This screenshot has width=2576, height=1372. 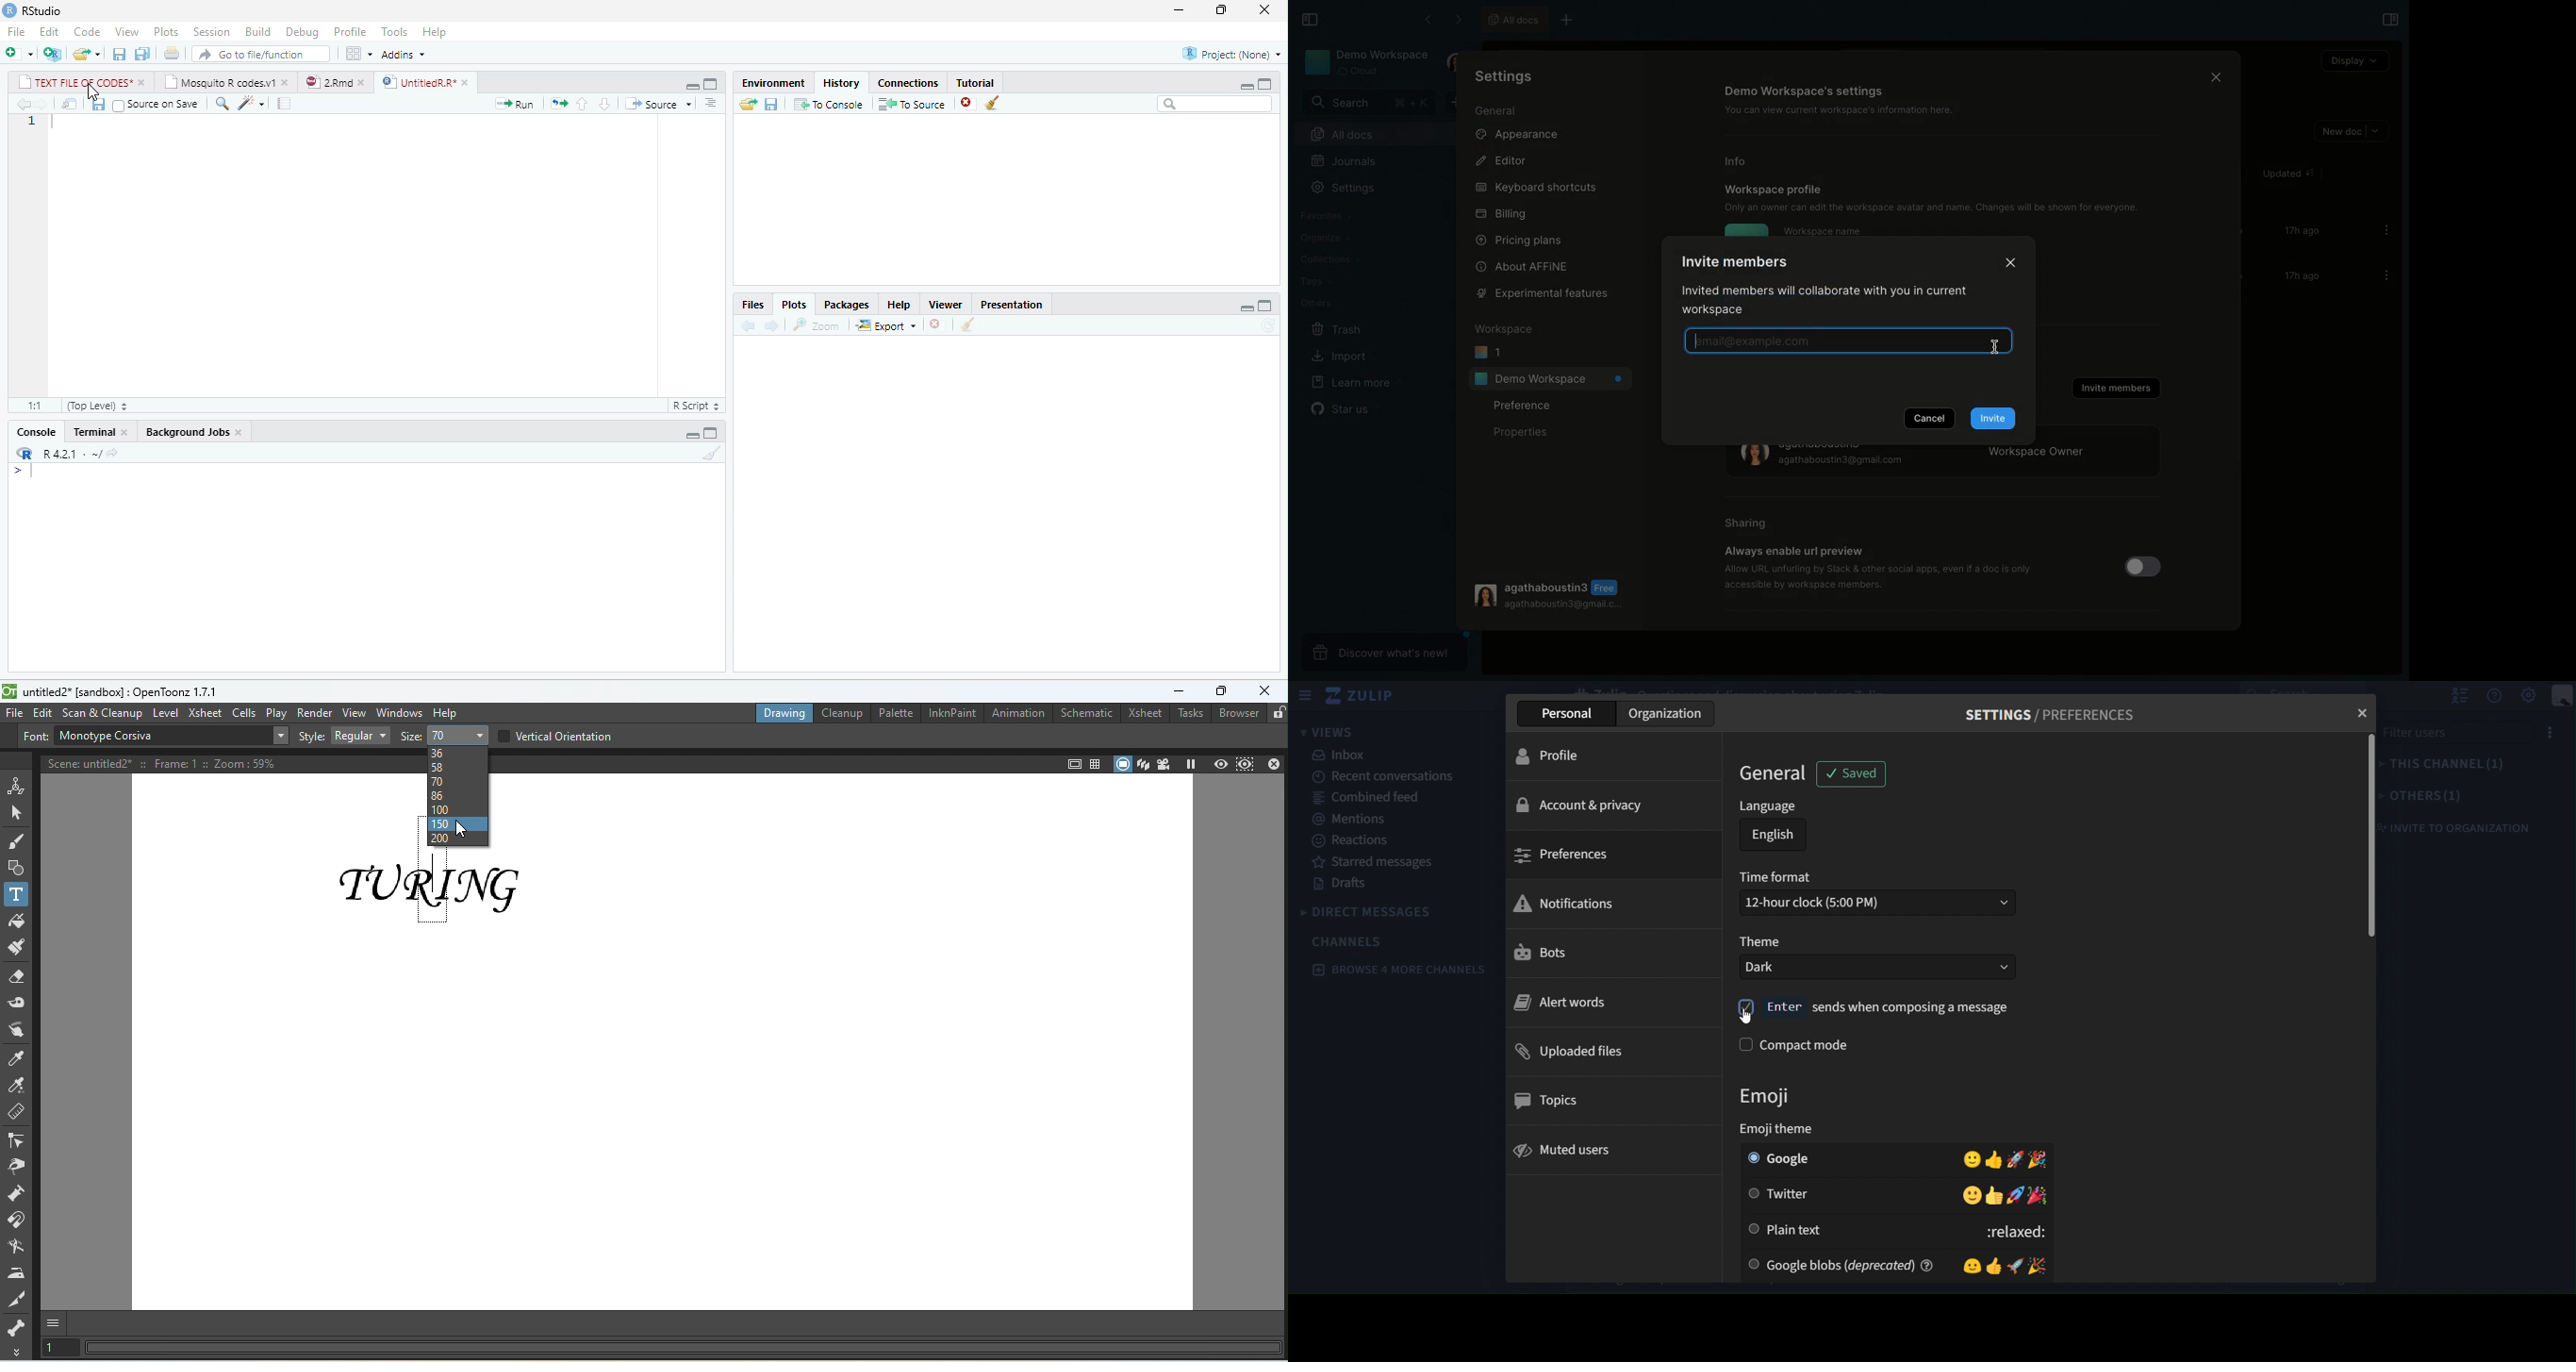 What do you see at coordinates (239, 433) in the screenshot?
I see `close` at bounding box center [239, 433].